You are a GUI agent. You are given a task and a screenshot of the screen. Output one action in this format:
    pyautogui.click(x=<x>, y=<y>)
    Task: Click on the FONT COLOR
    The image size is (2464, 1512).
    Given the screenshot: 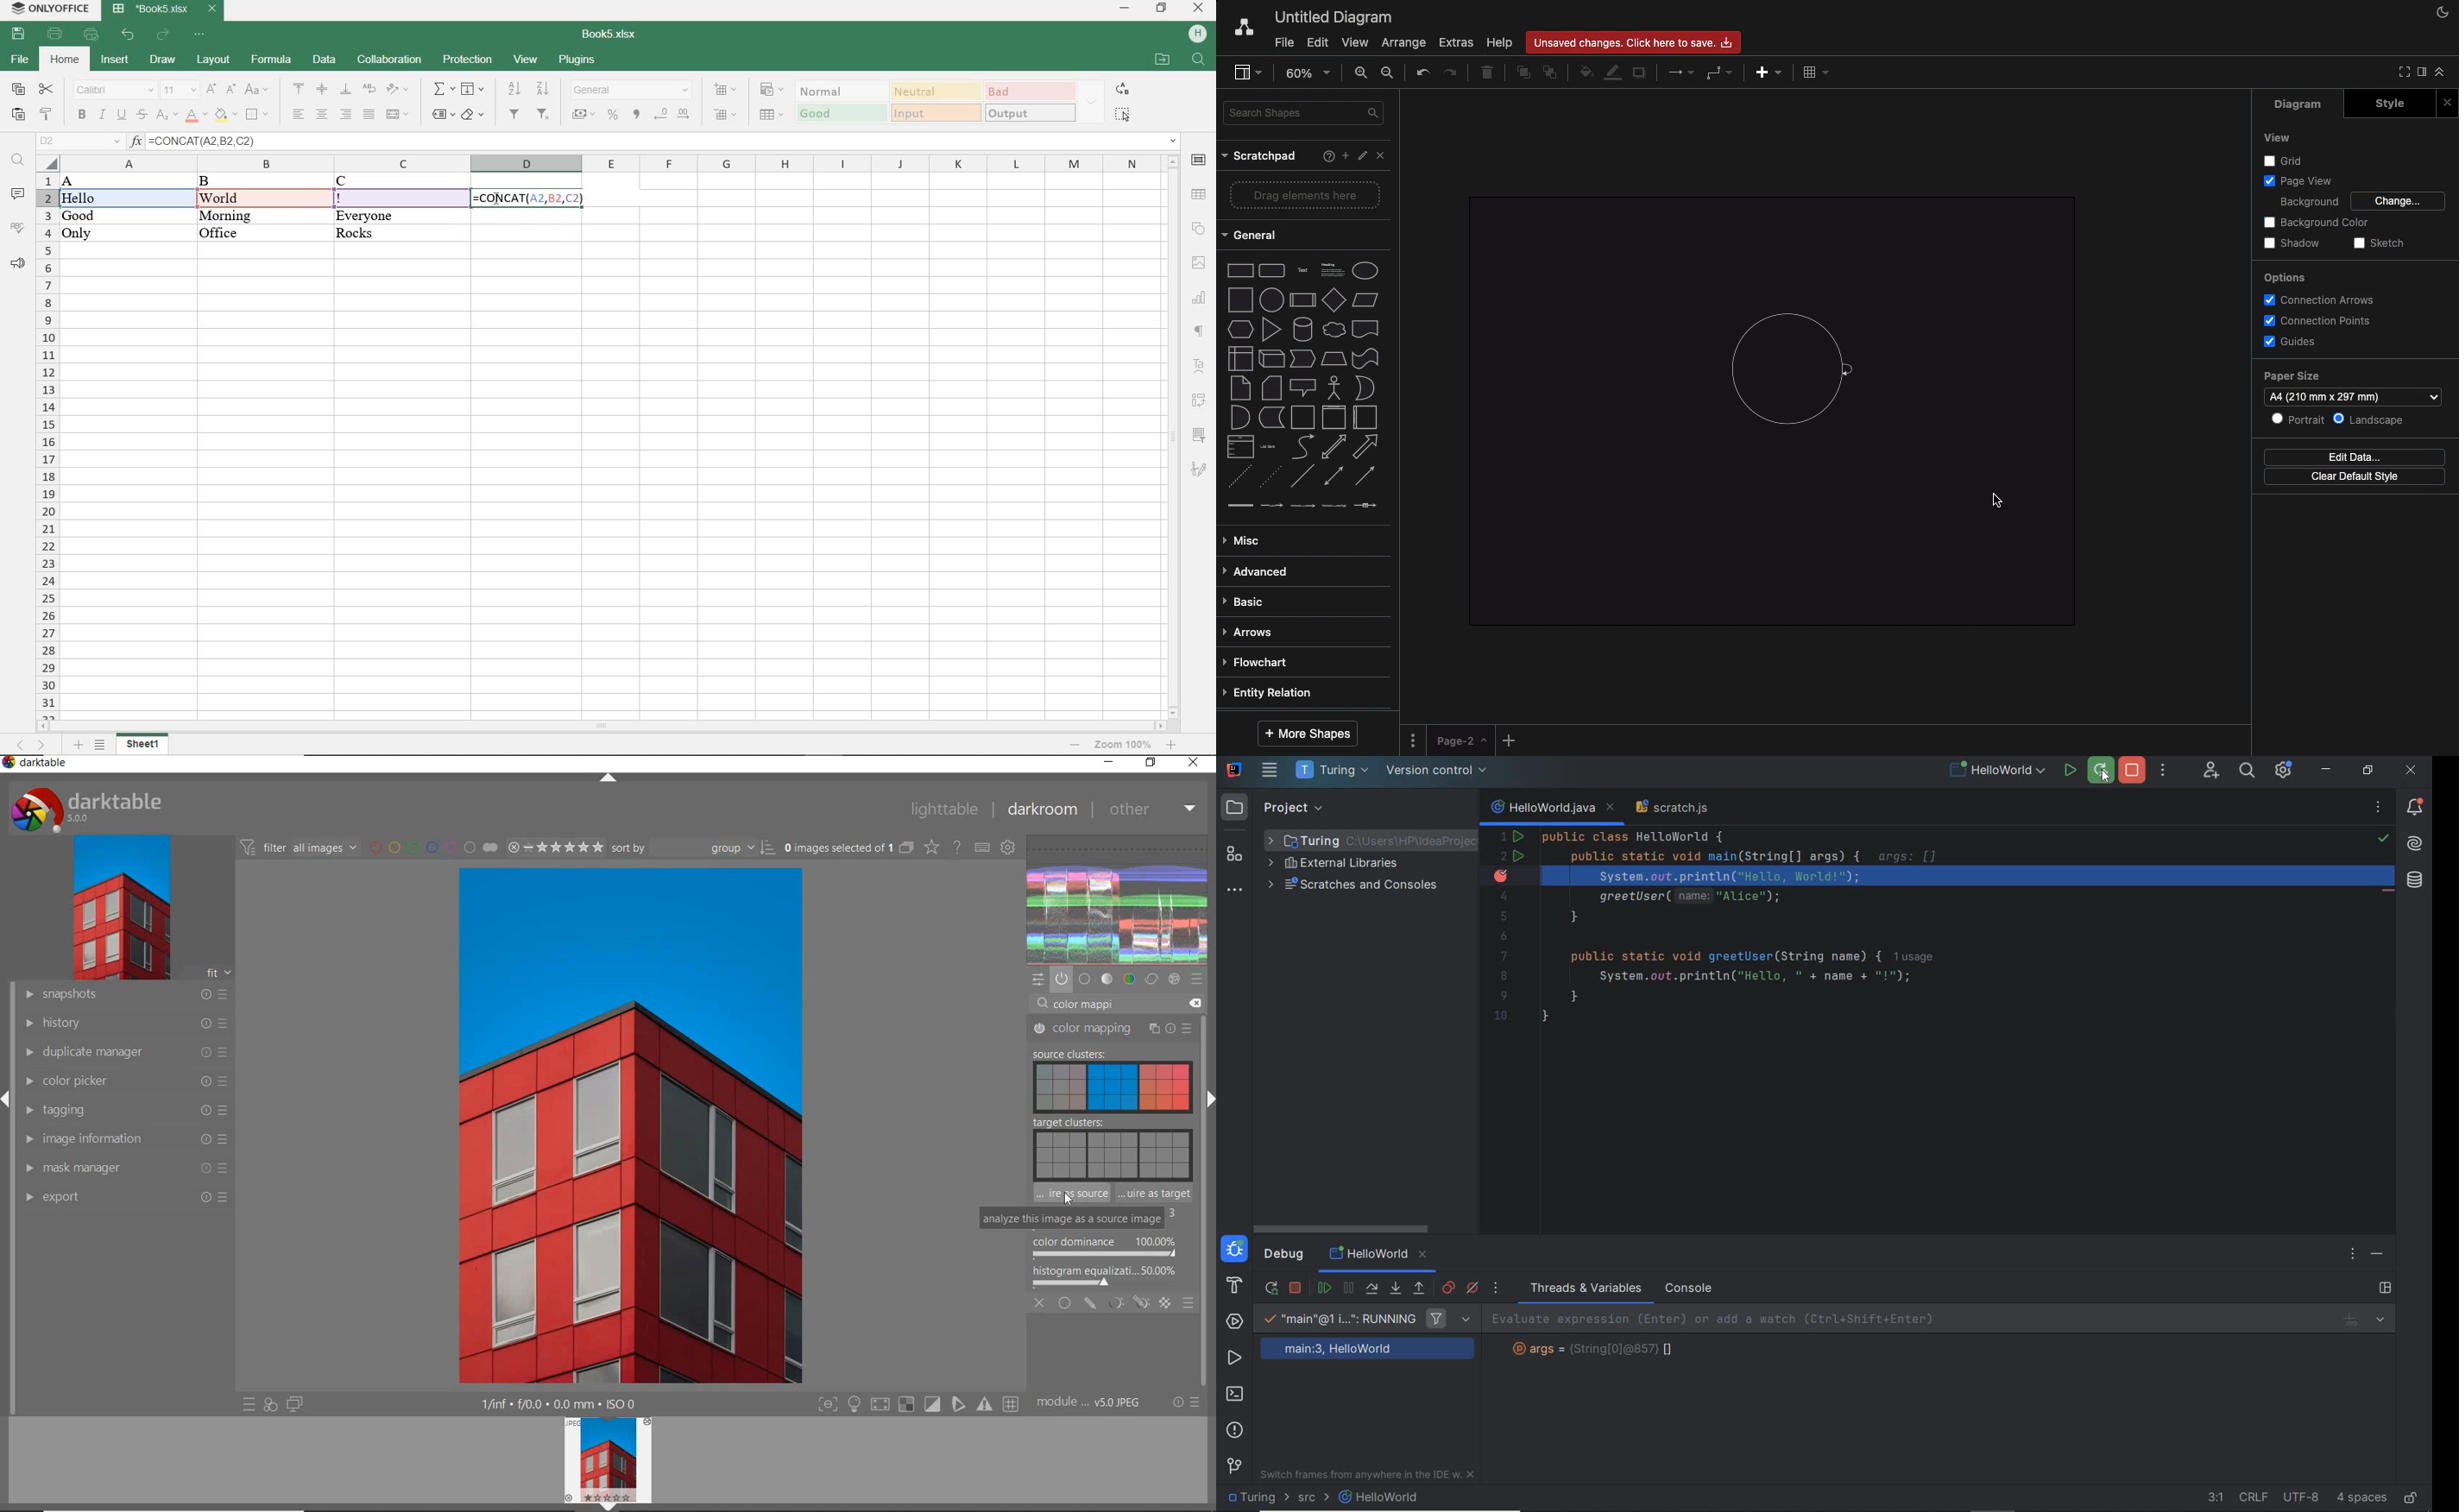 What is the action you would take?
    pyautogui.click(x=196, y=118)
    